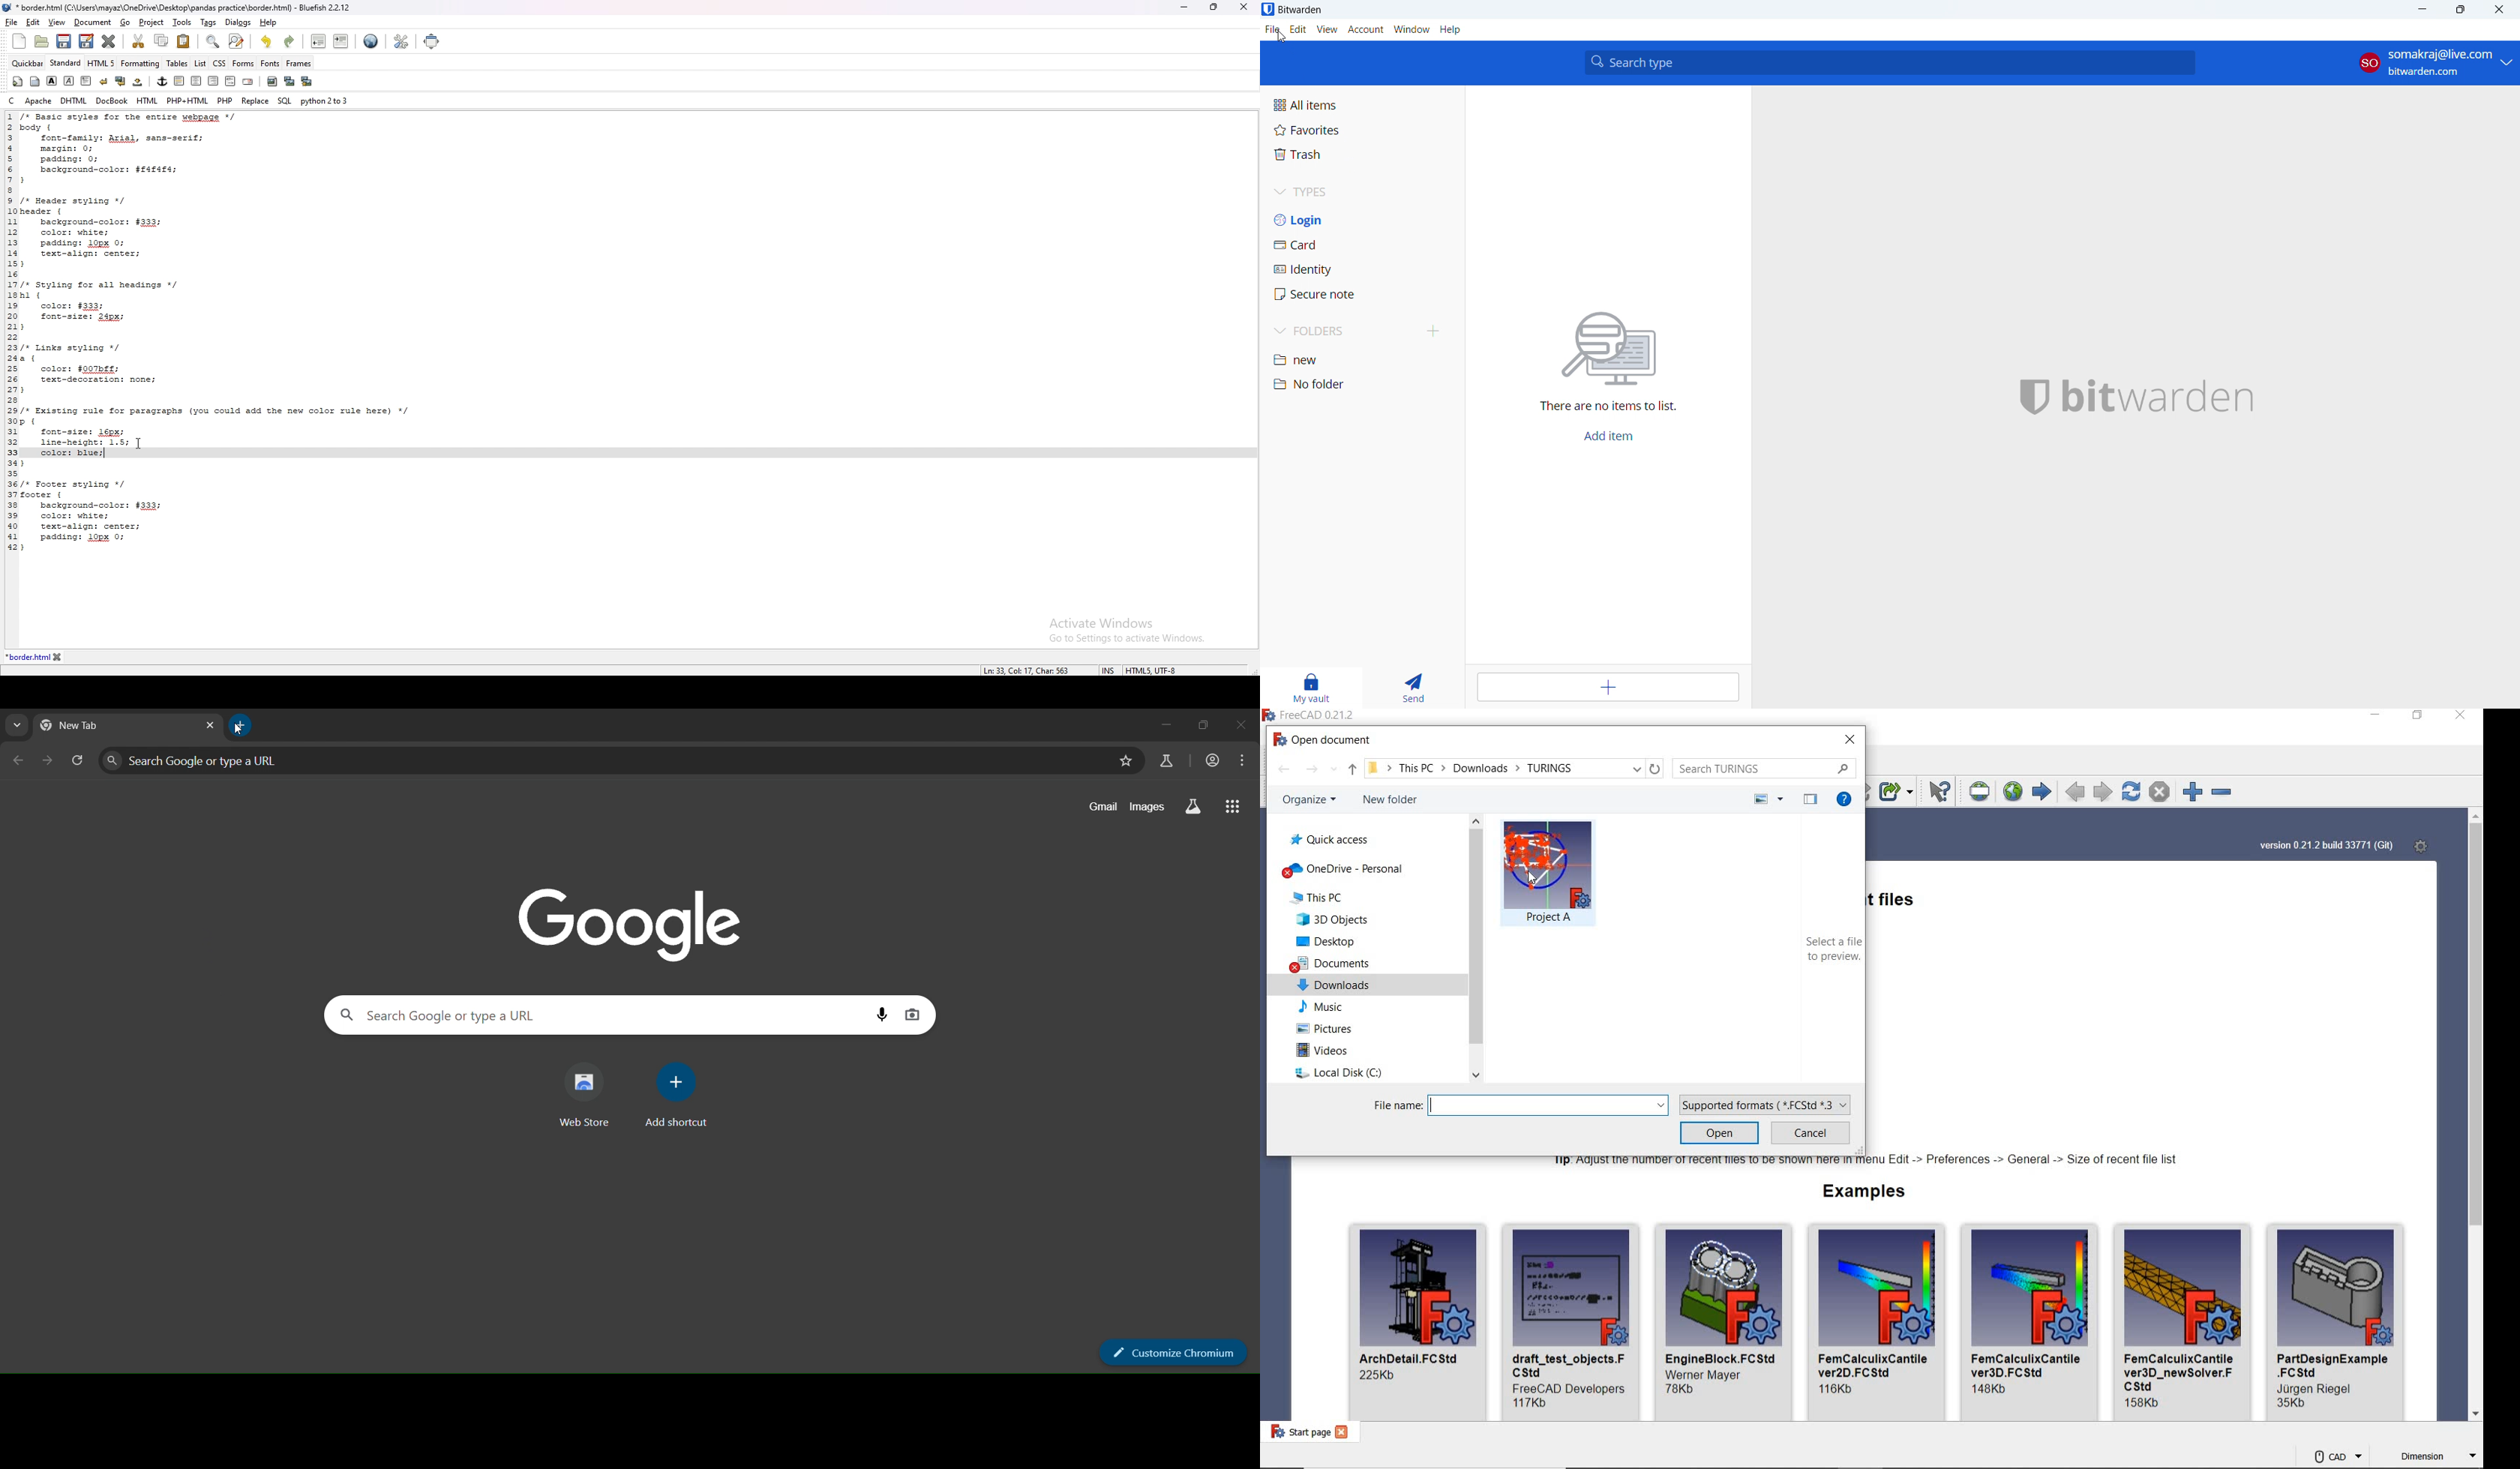 Image resolution: width=2520 pixels, height=1484 pixels. Describe the element at coordinates (1361, 384) in the screenshot. I see `folder 2` at that location.